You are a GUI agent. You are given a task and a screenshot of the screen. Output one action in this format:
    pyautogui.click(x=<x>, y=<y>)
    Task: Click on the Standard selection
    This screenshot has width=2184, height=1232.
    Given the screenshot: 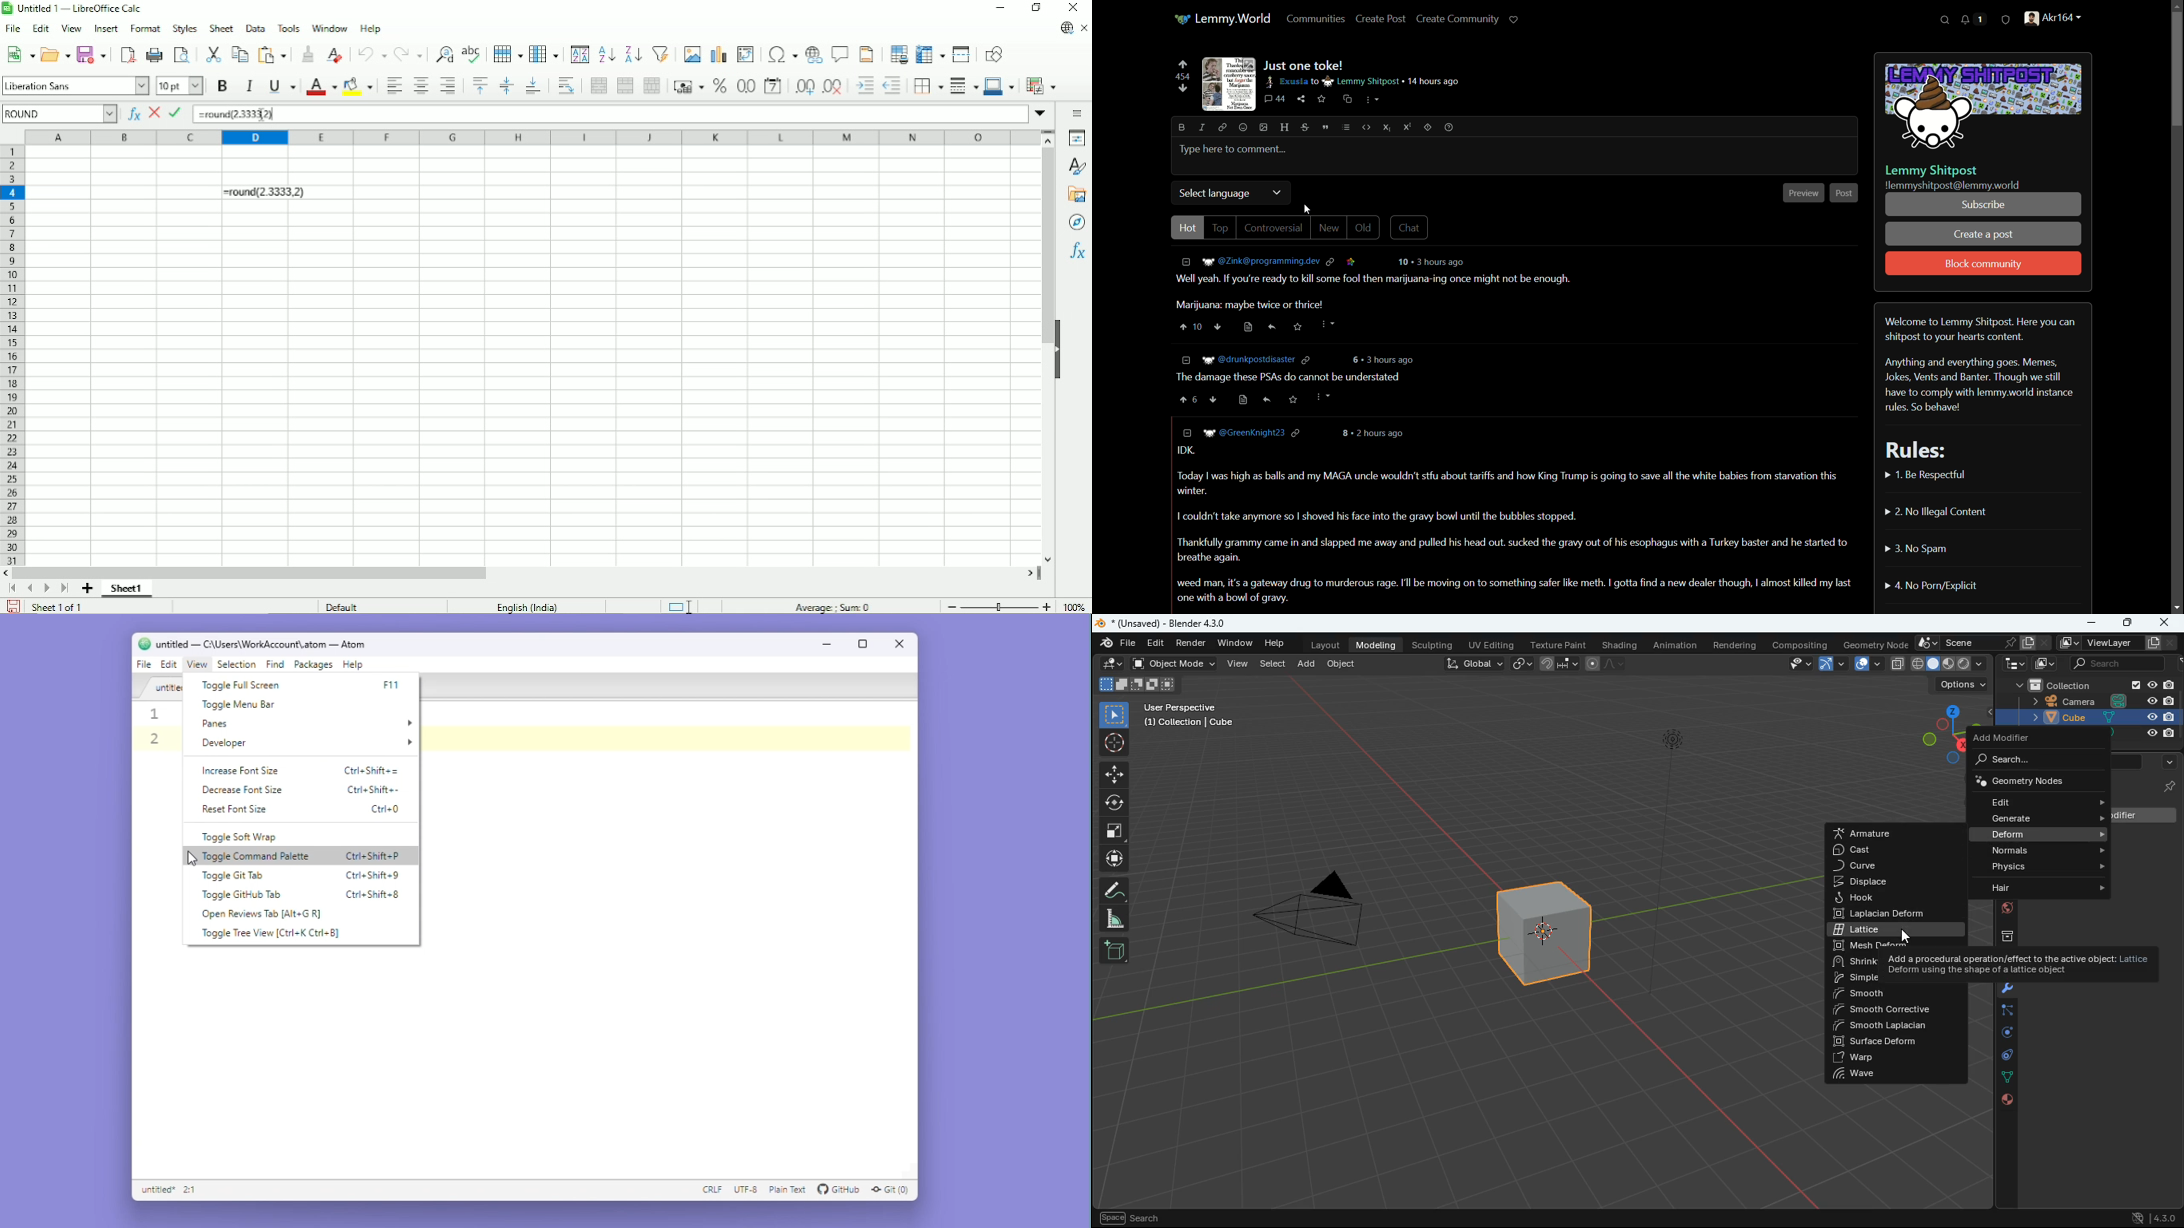 What is the action you would take?
    pyautogui.click(x=681, y=605)
    